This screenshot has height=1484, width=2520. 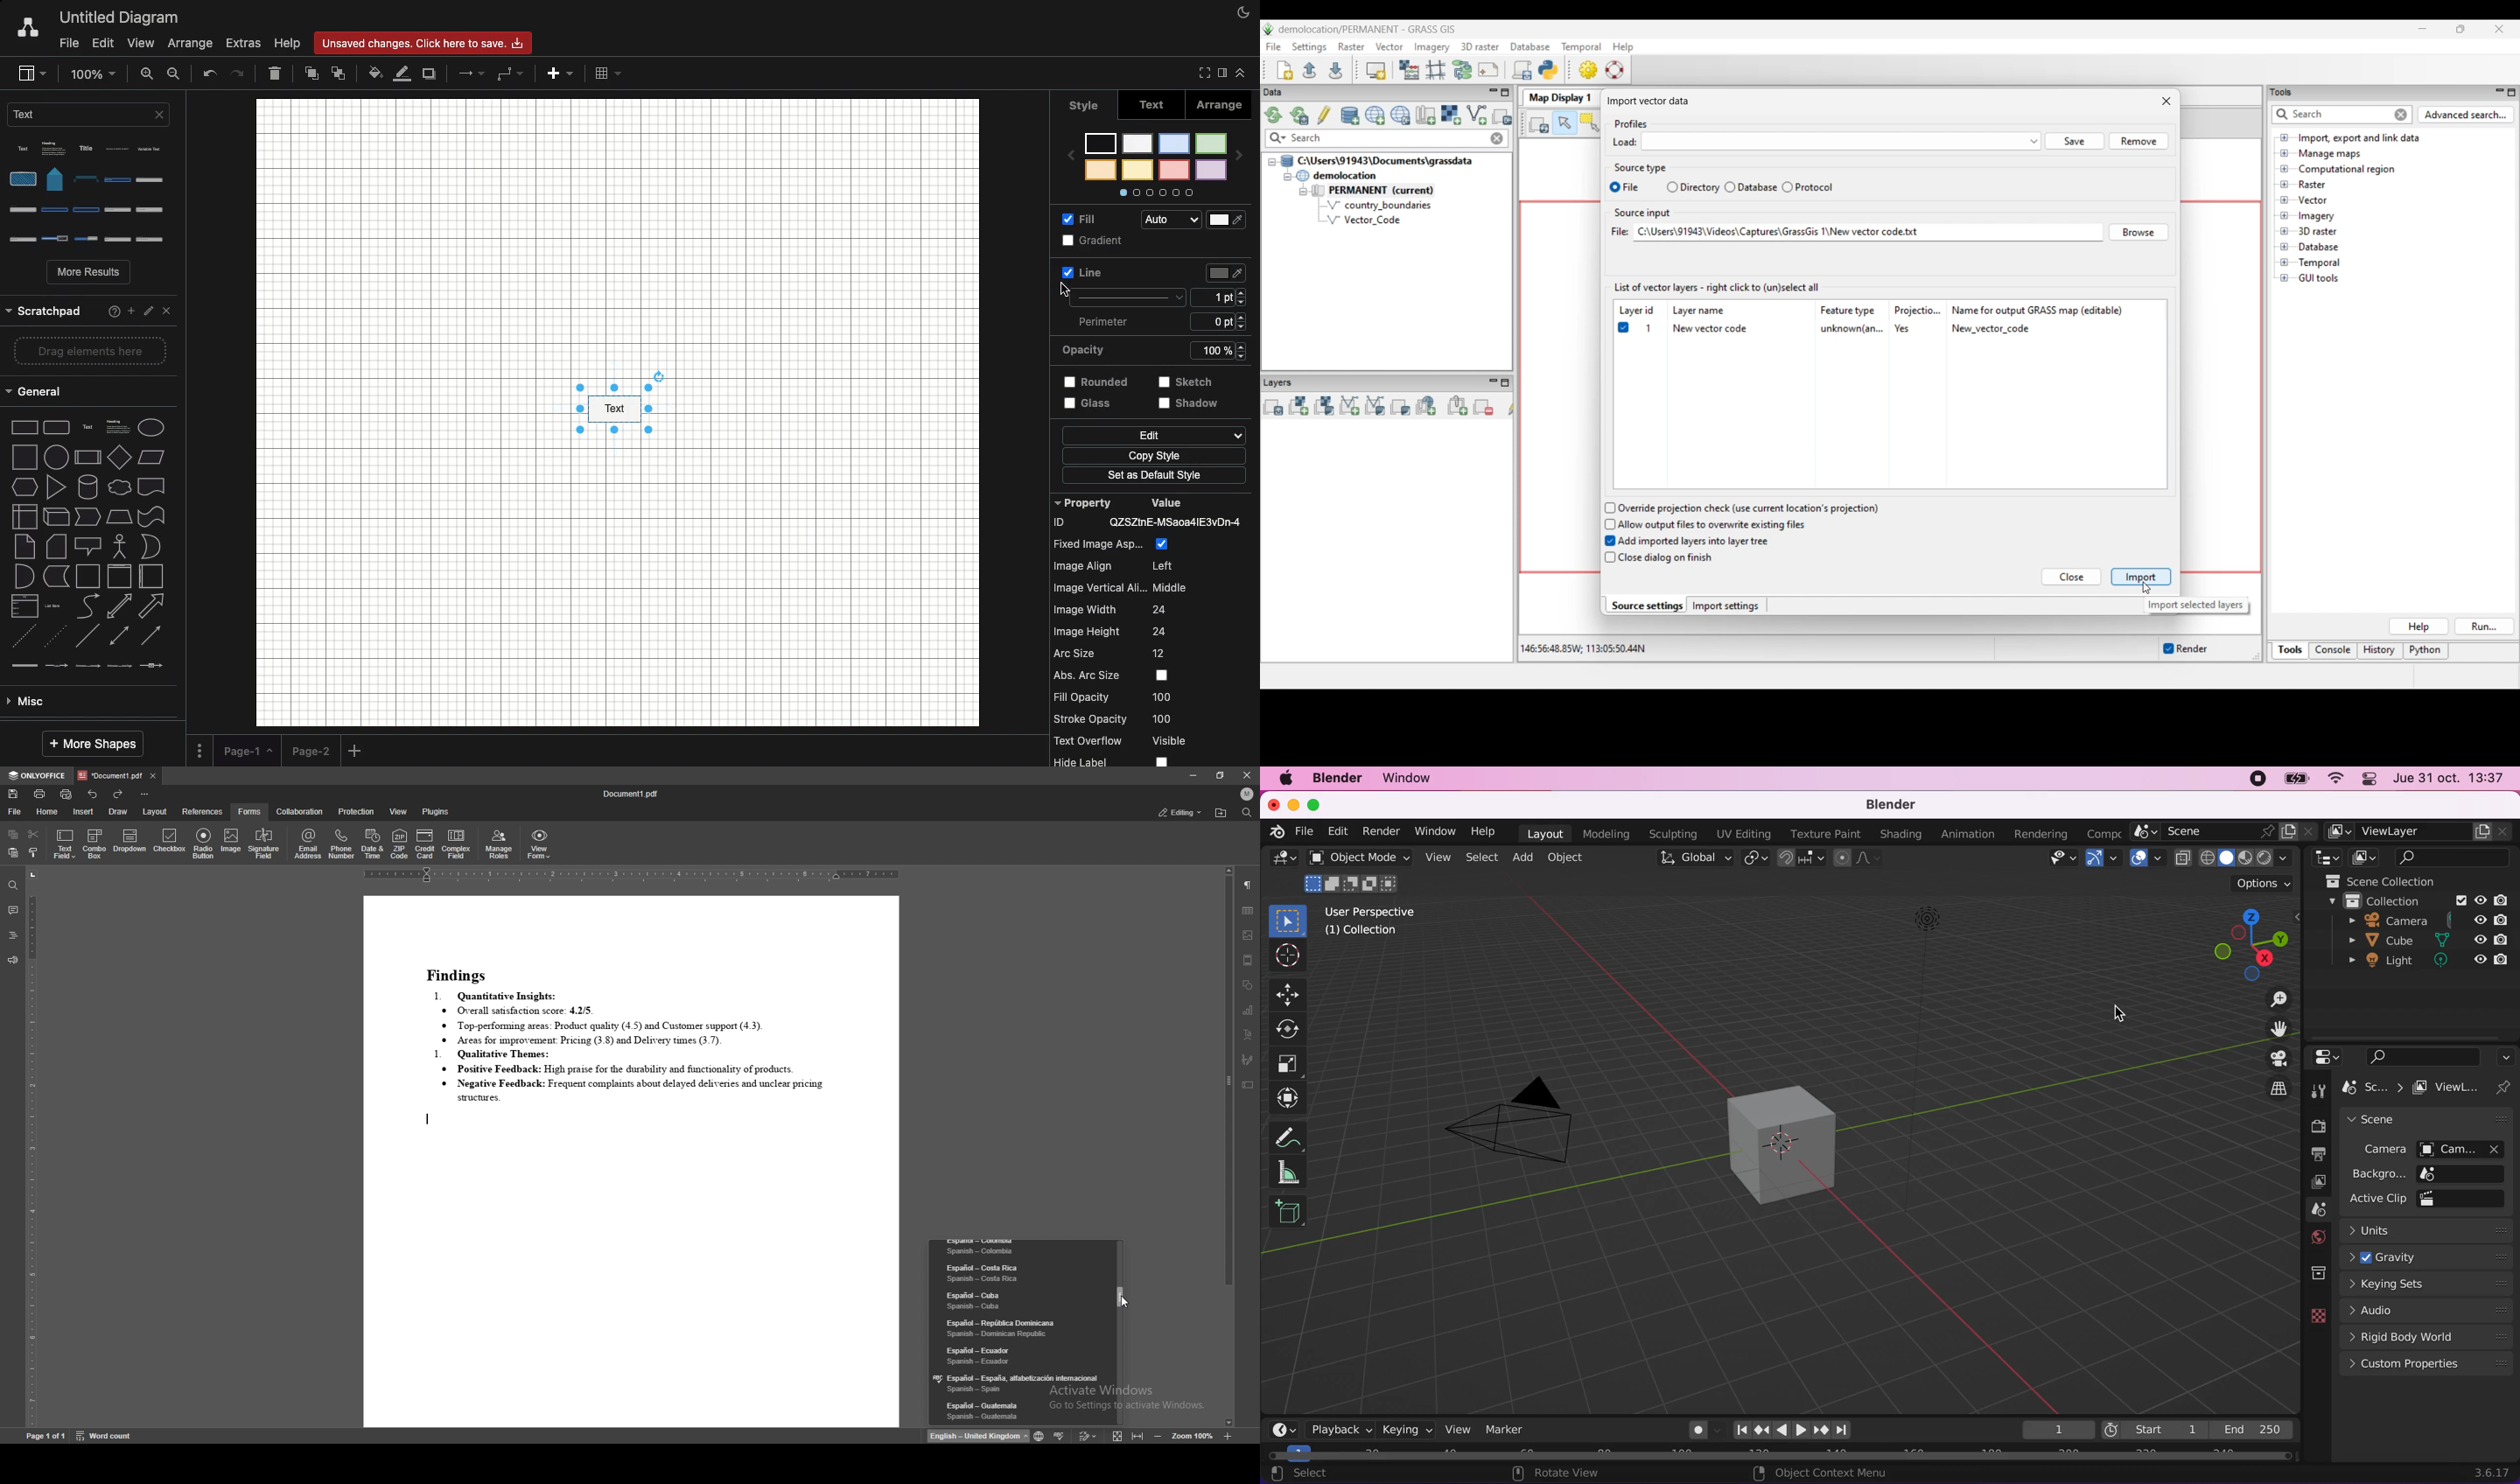 I want to click on zoom, so click(x=1193, y=1435).